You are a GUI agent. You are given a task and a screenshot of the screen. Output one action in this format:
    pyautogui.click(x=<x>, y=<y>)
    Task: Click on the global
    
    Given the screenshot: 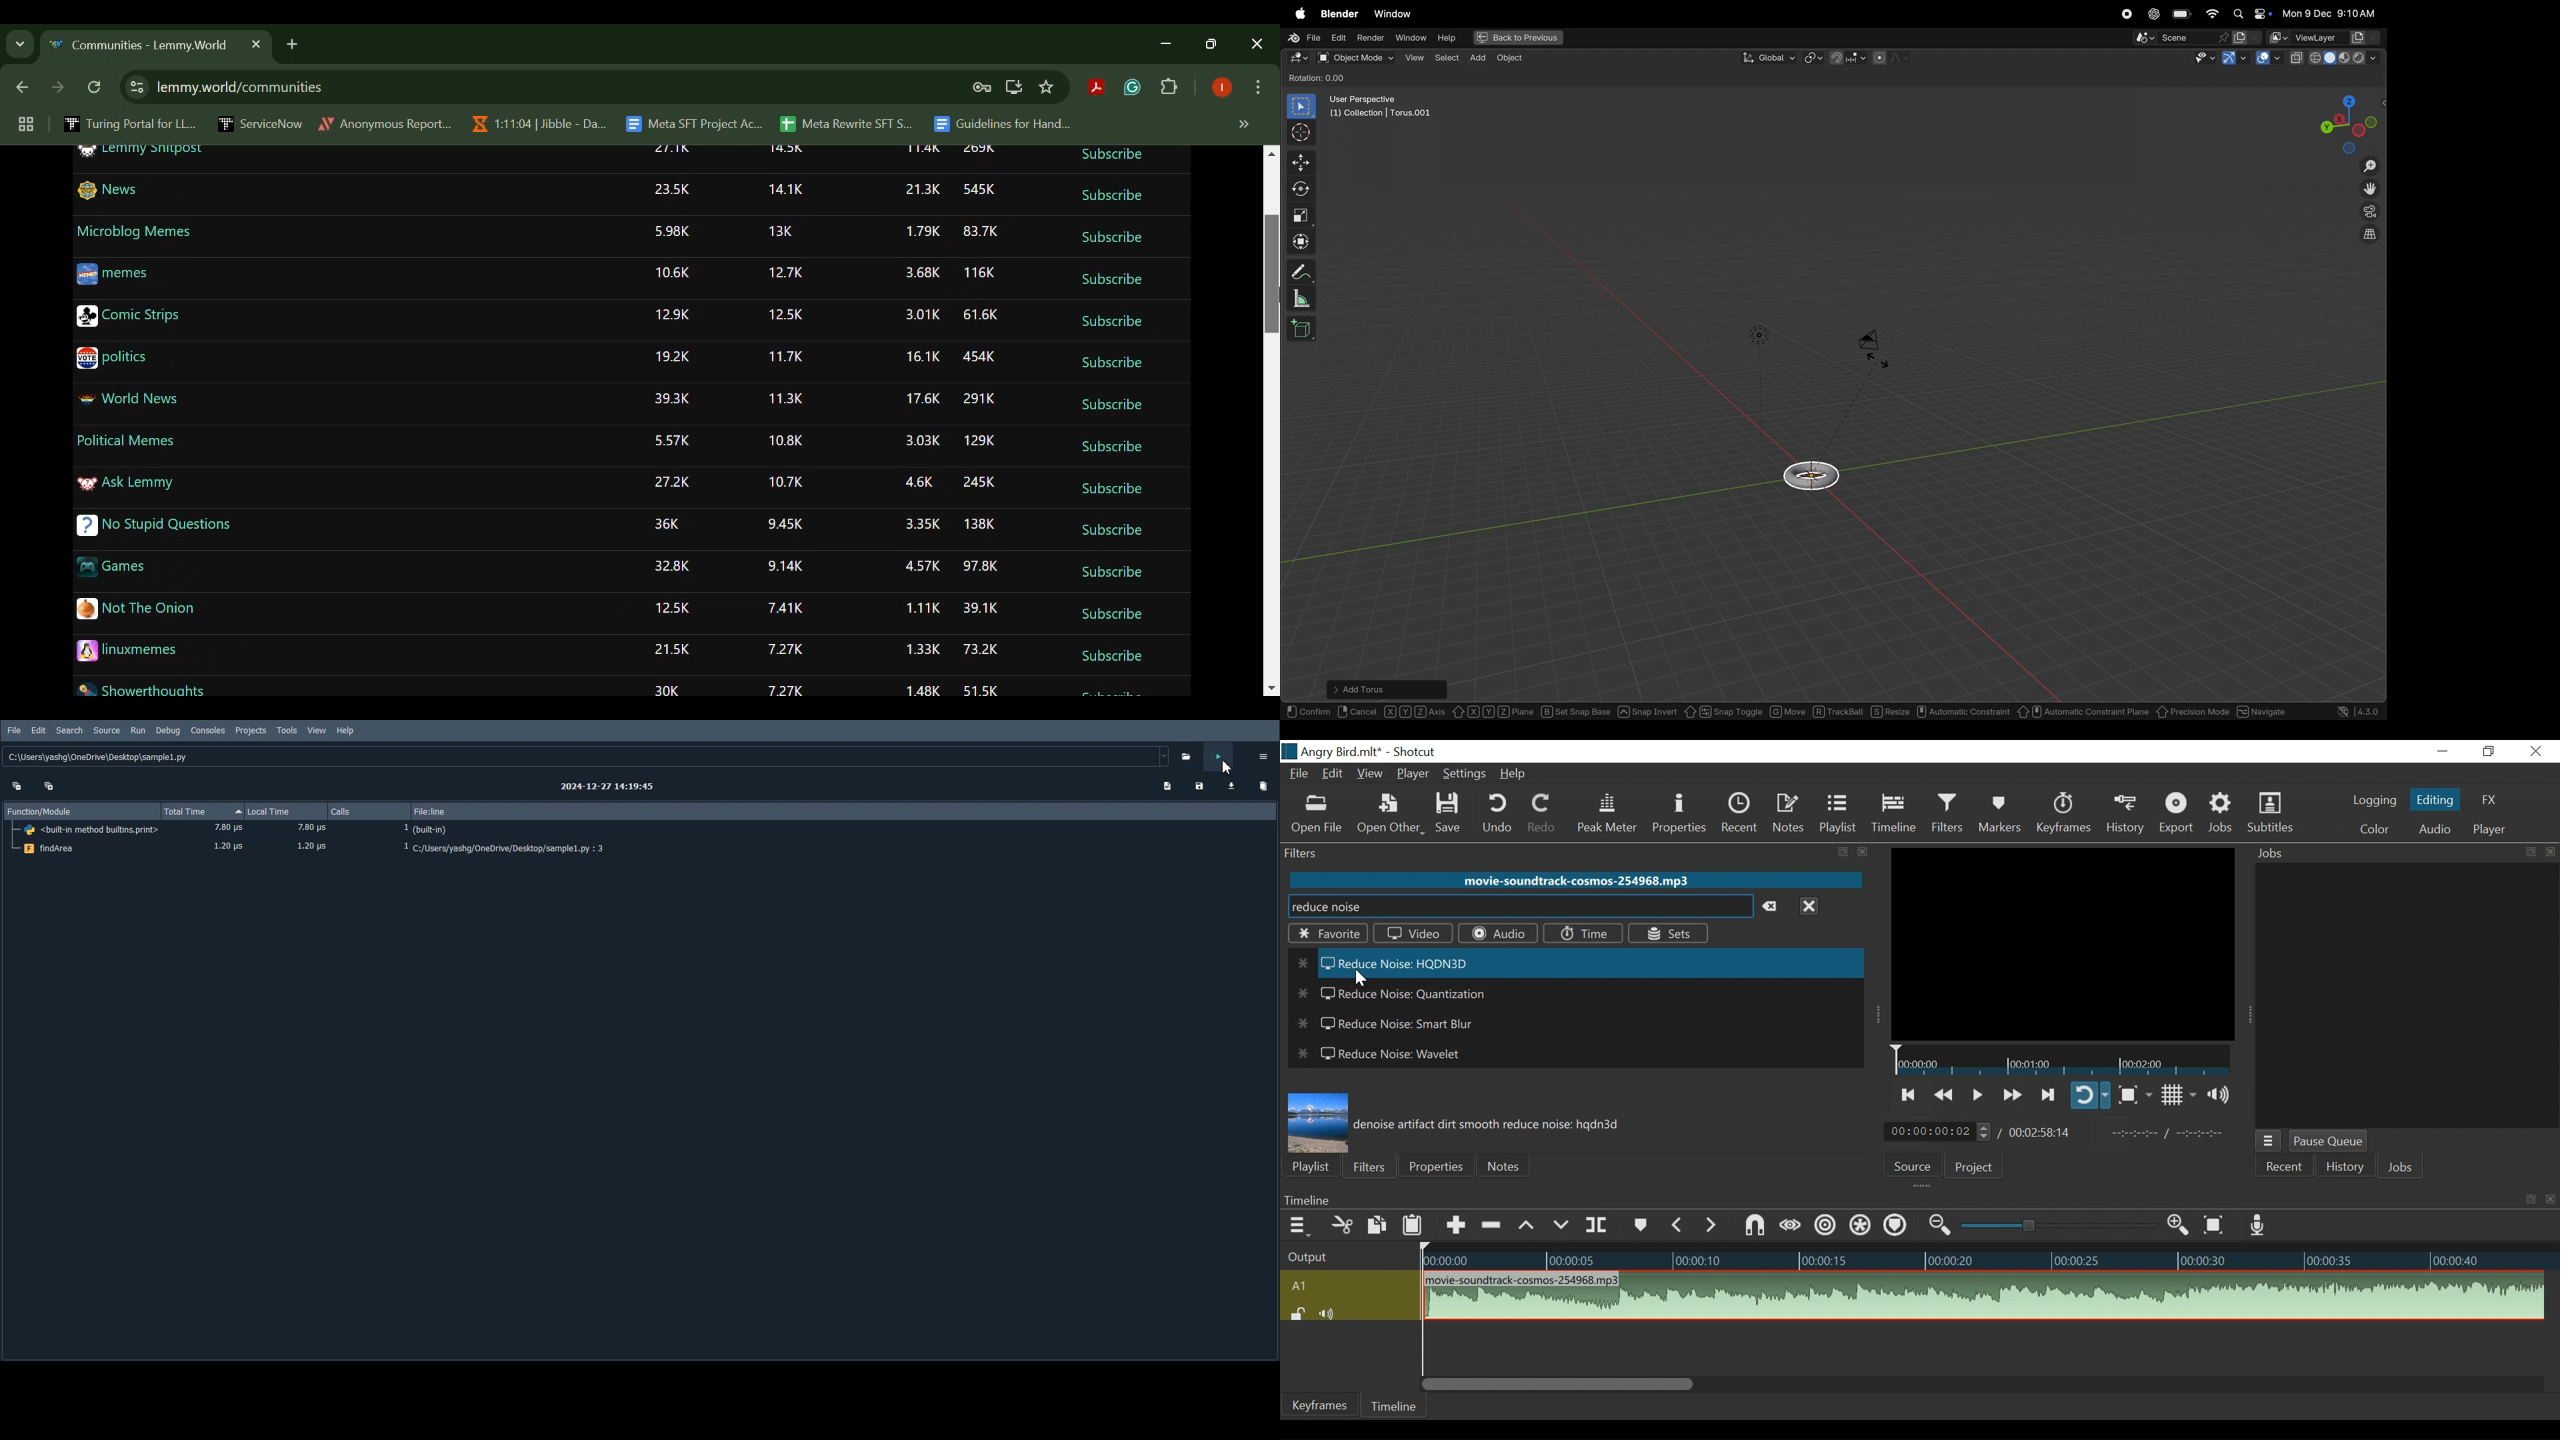 What is the action you would take?
    pyautogui.click(x=1766, y=58)
    